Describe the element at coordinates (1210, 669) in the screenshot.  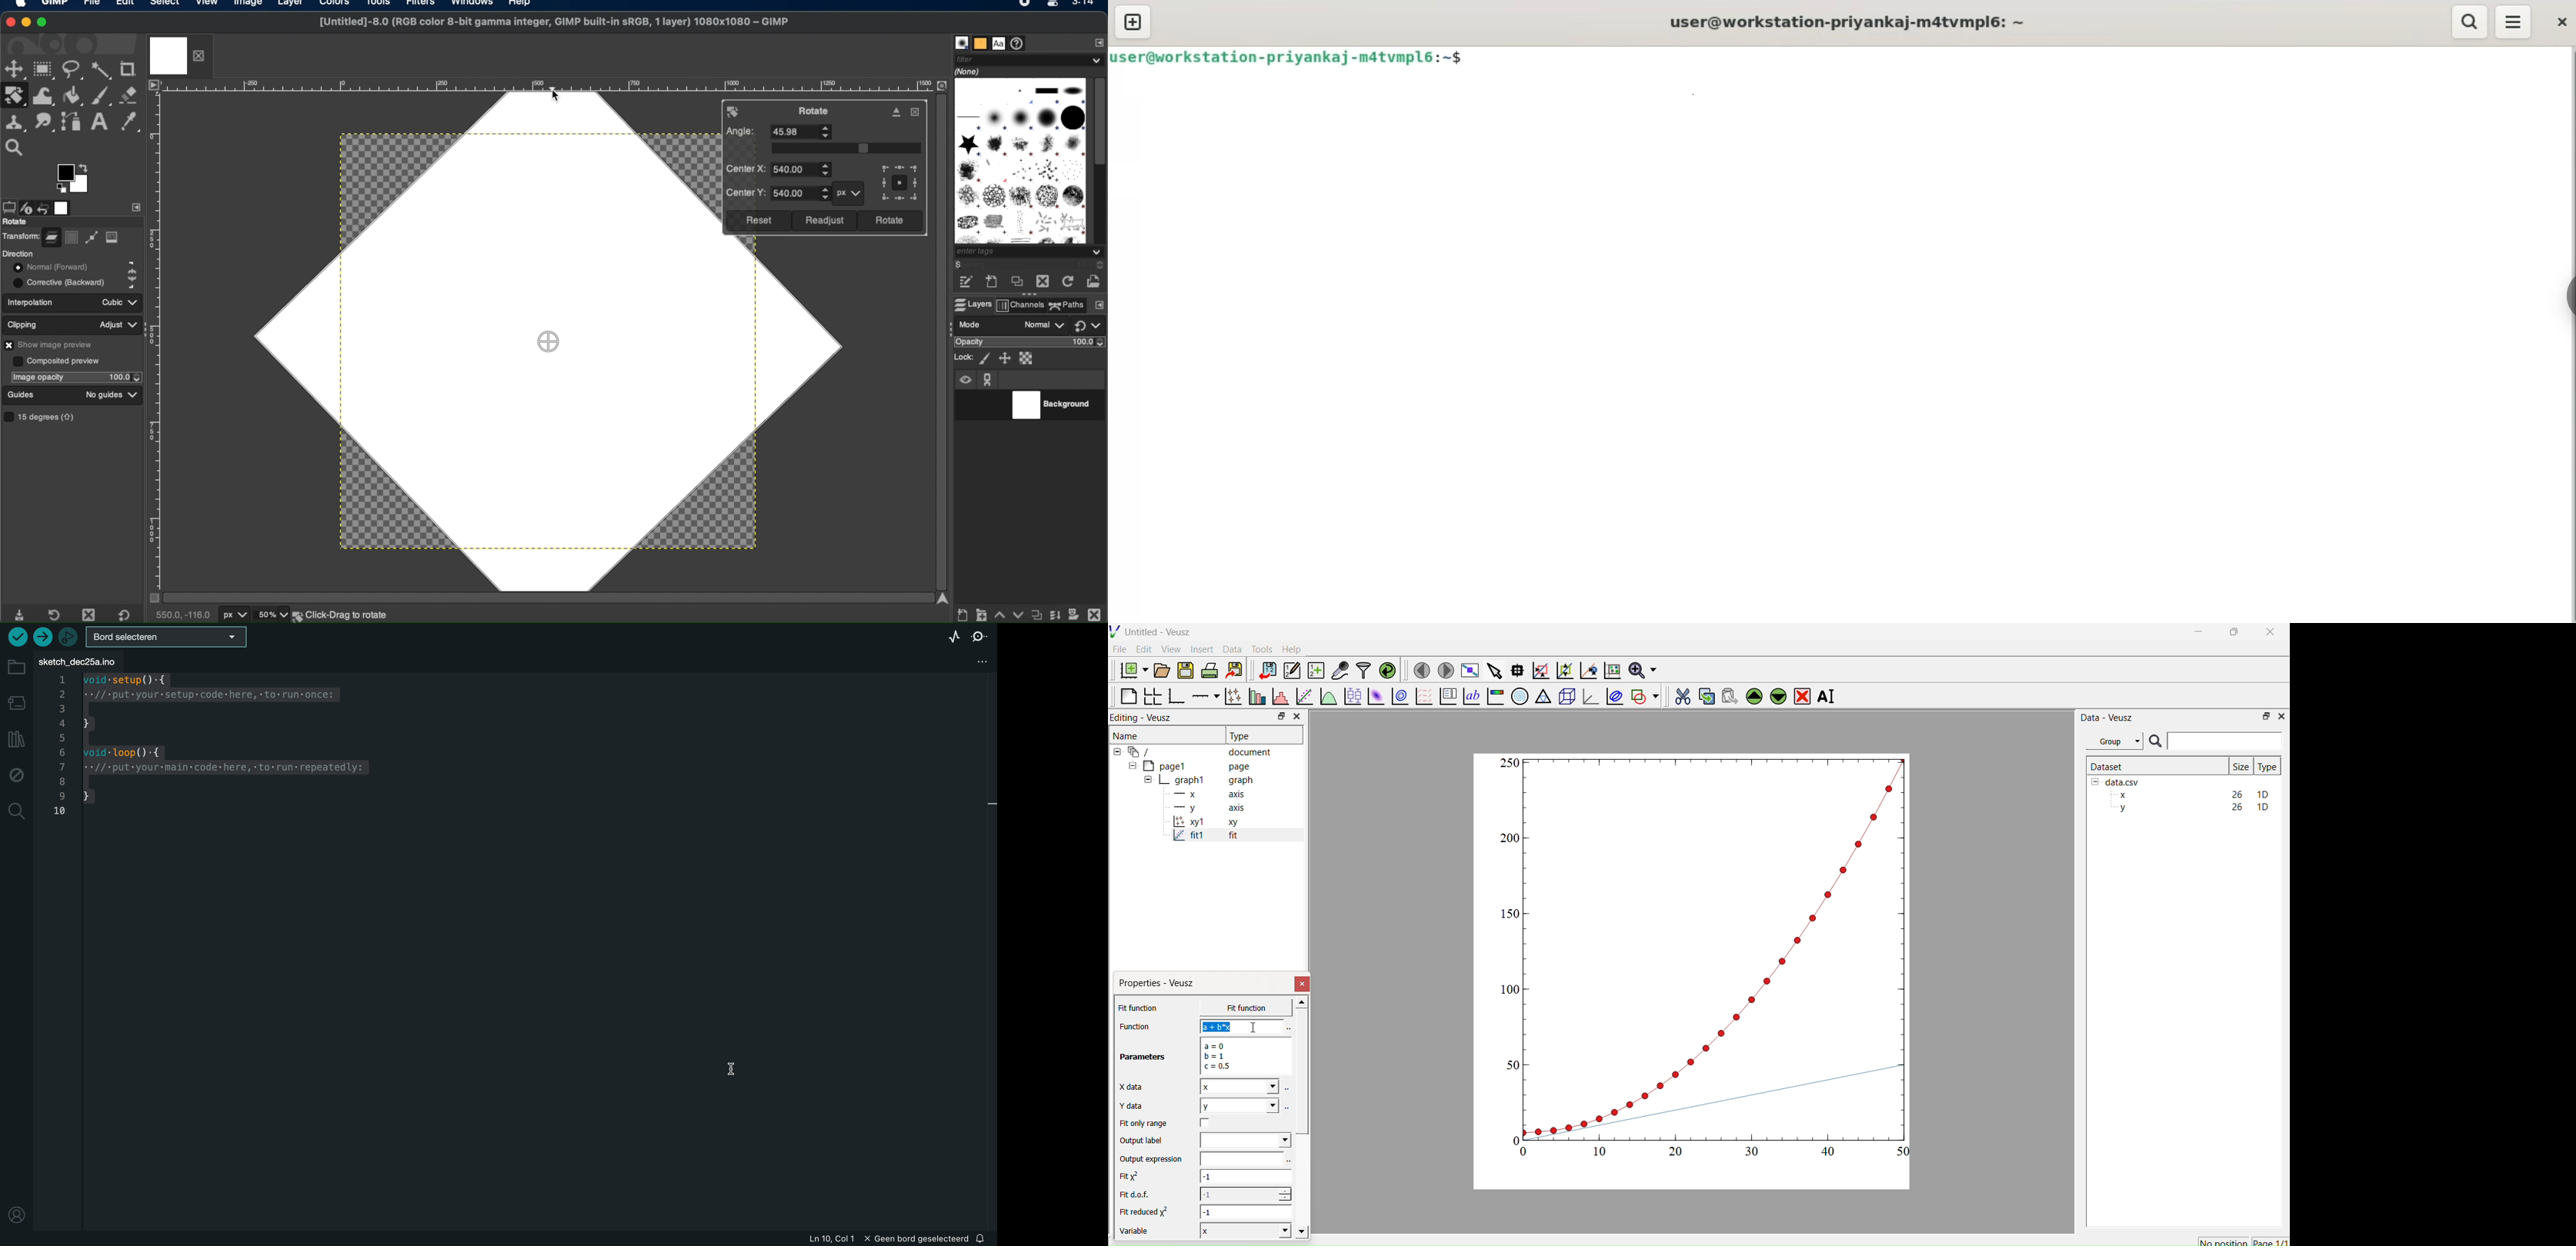
I see `Print the document` at that location.